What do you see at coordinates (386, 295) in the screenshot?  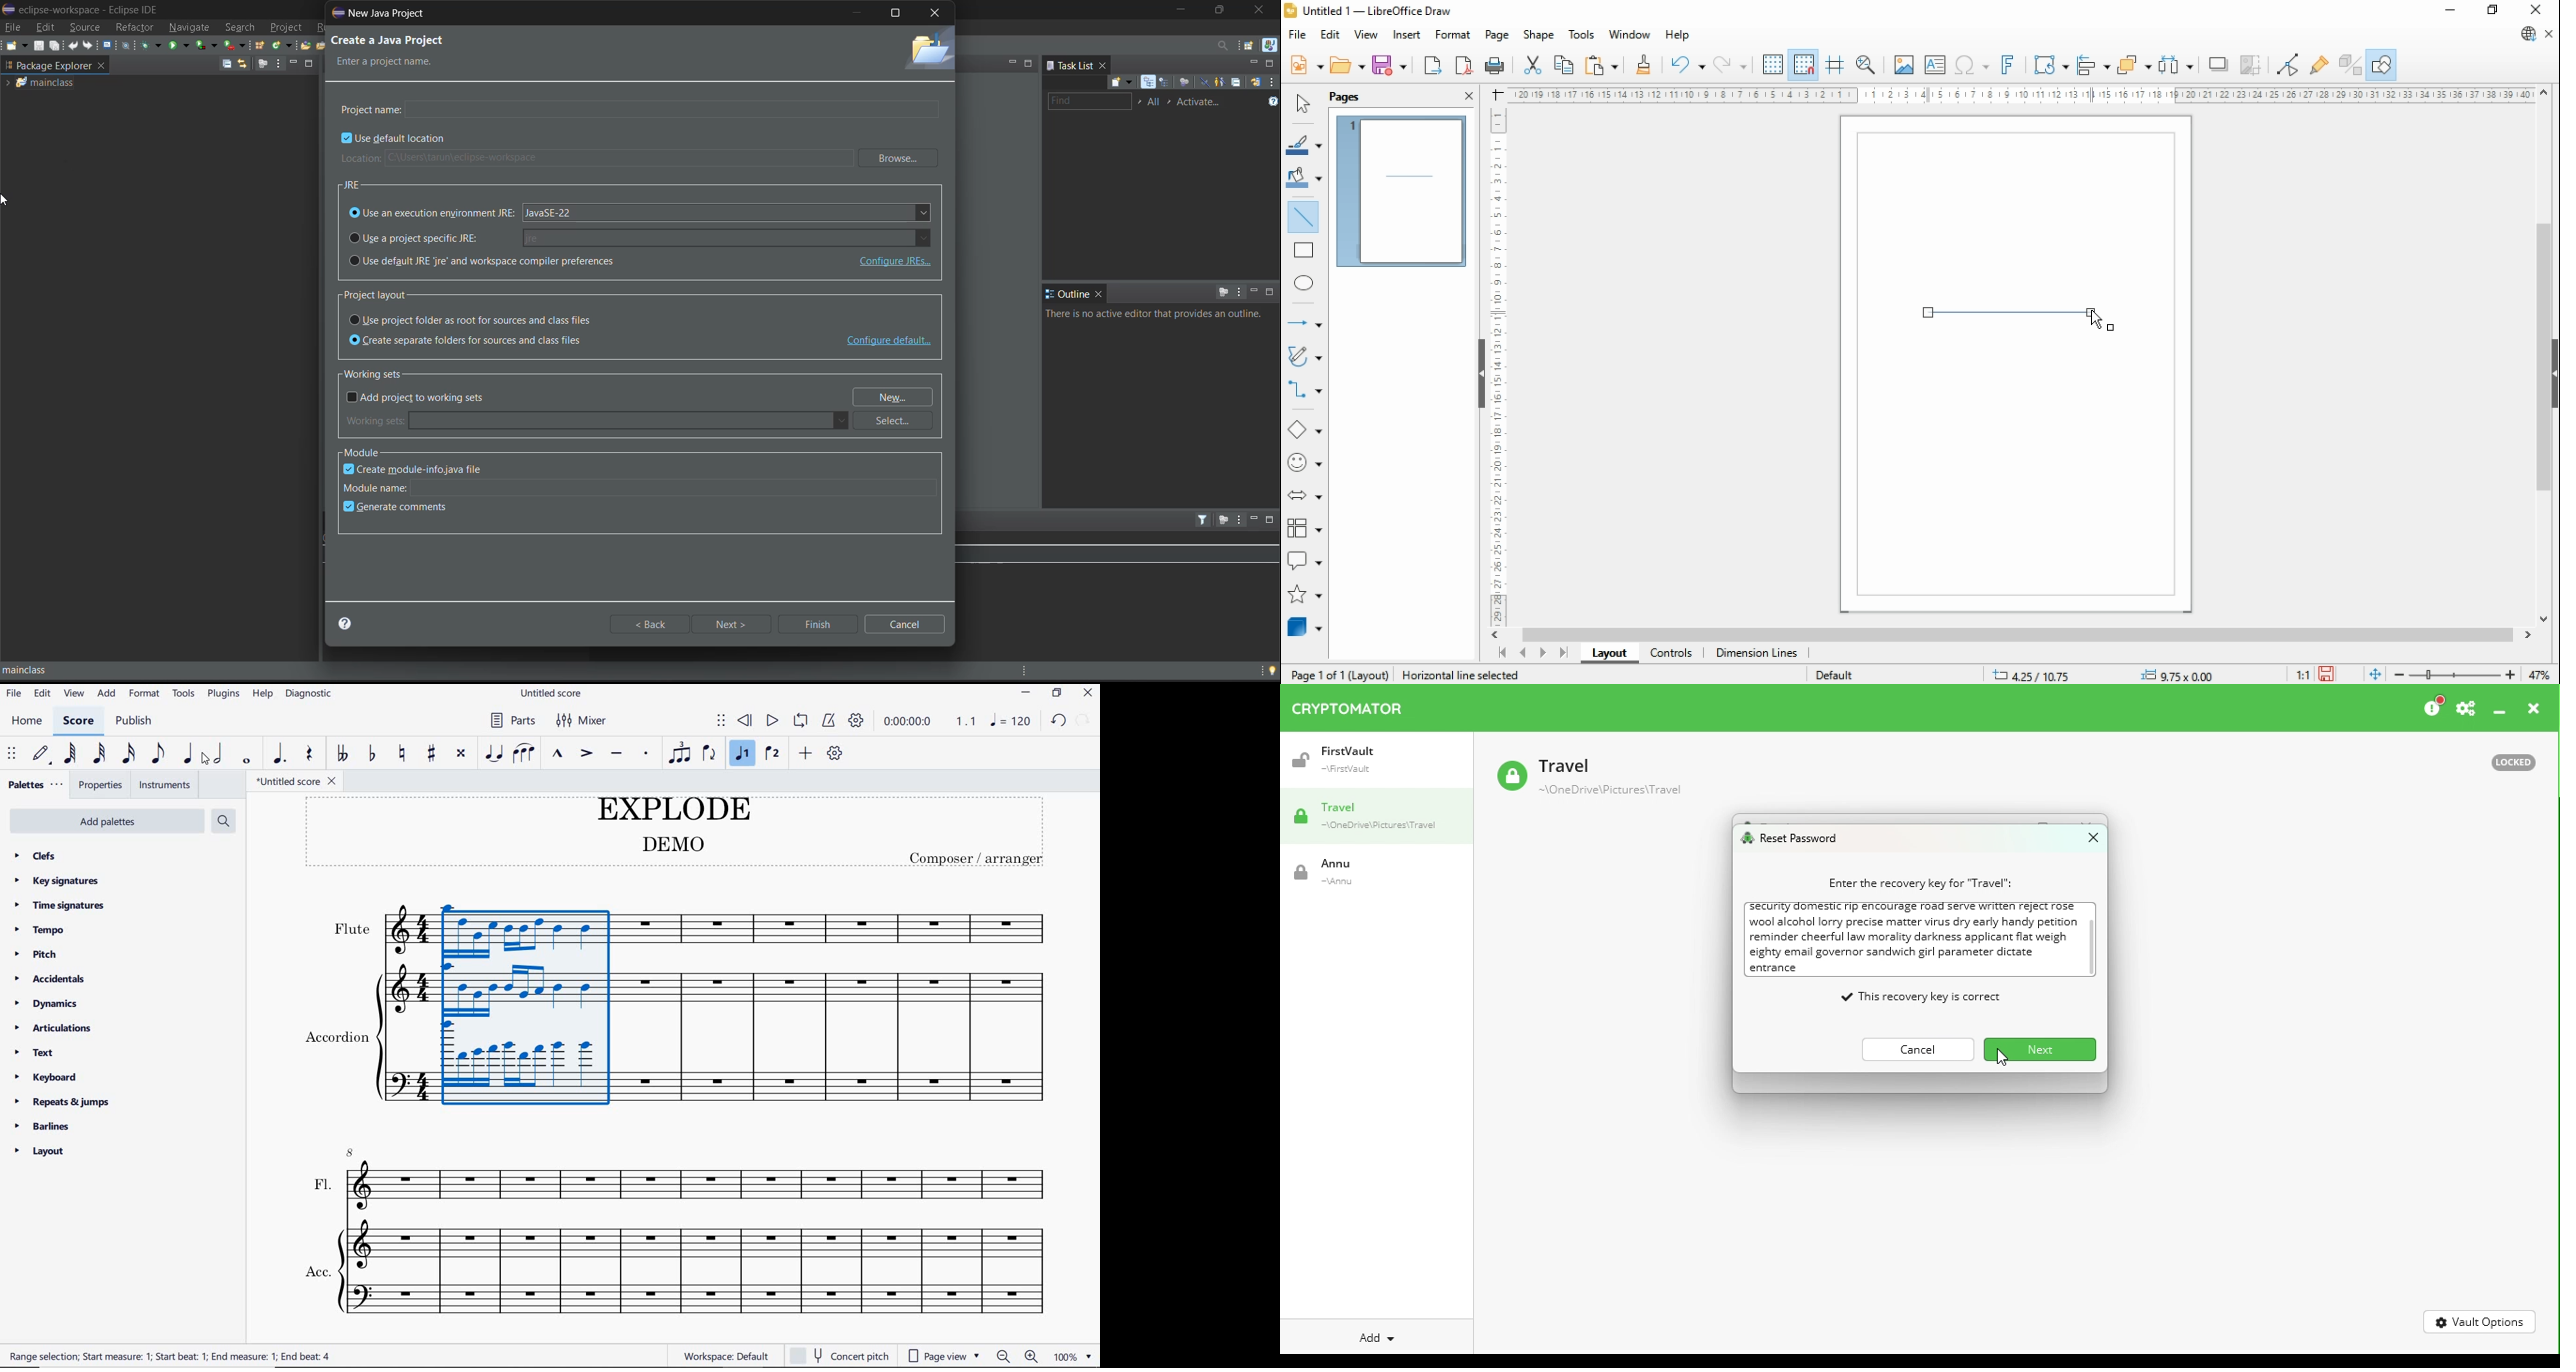 I see `project layout` at bounding box center [386, 295].